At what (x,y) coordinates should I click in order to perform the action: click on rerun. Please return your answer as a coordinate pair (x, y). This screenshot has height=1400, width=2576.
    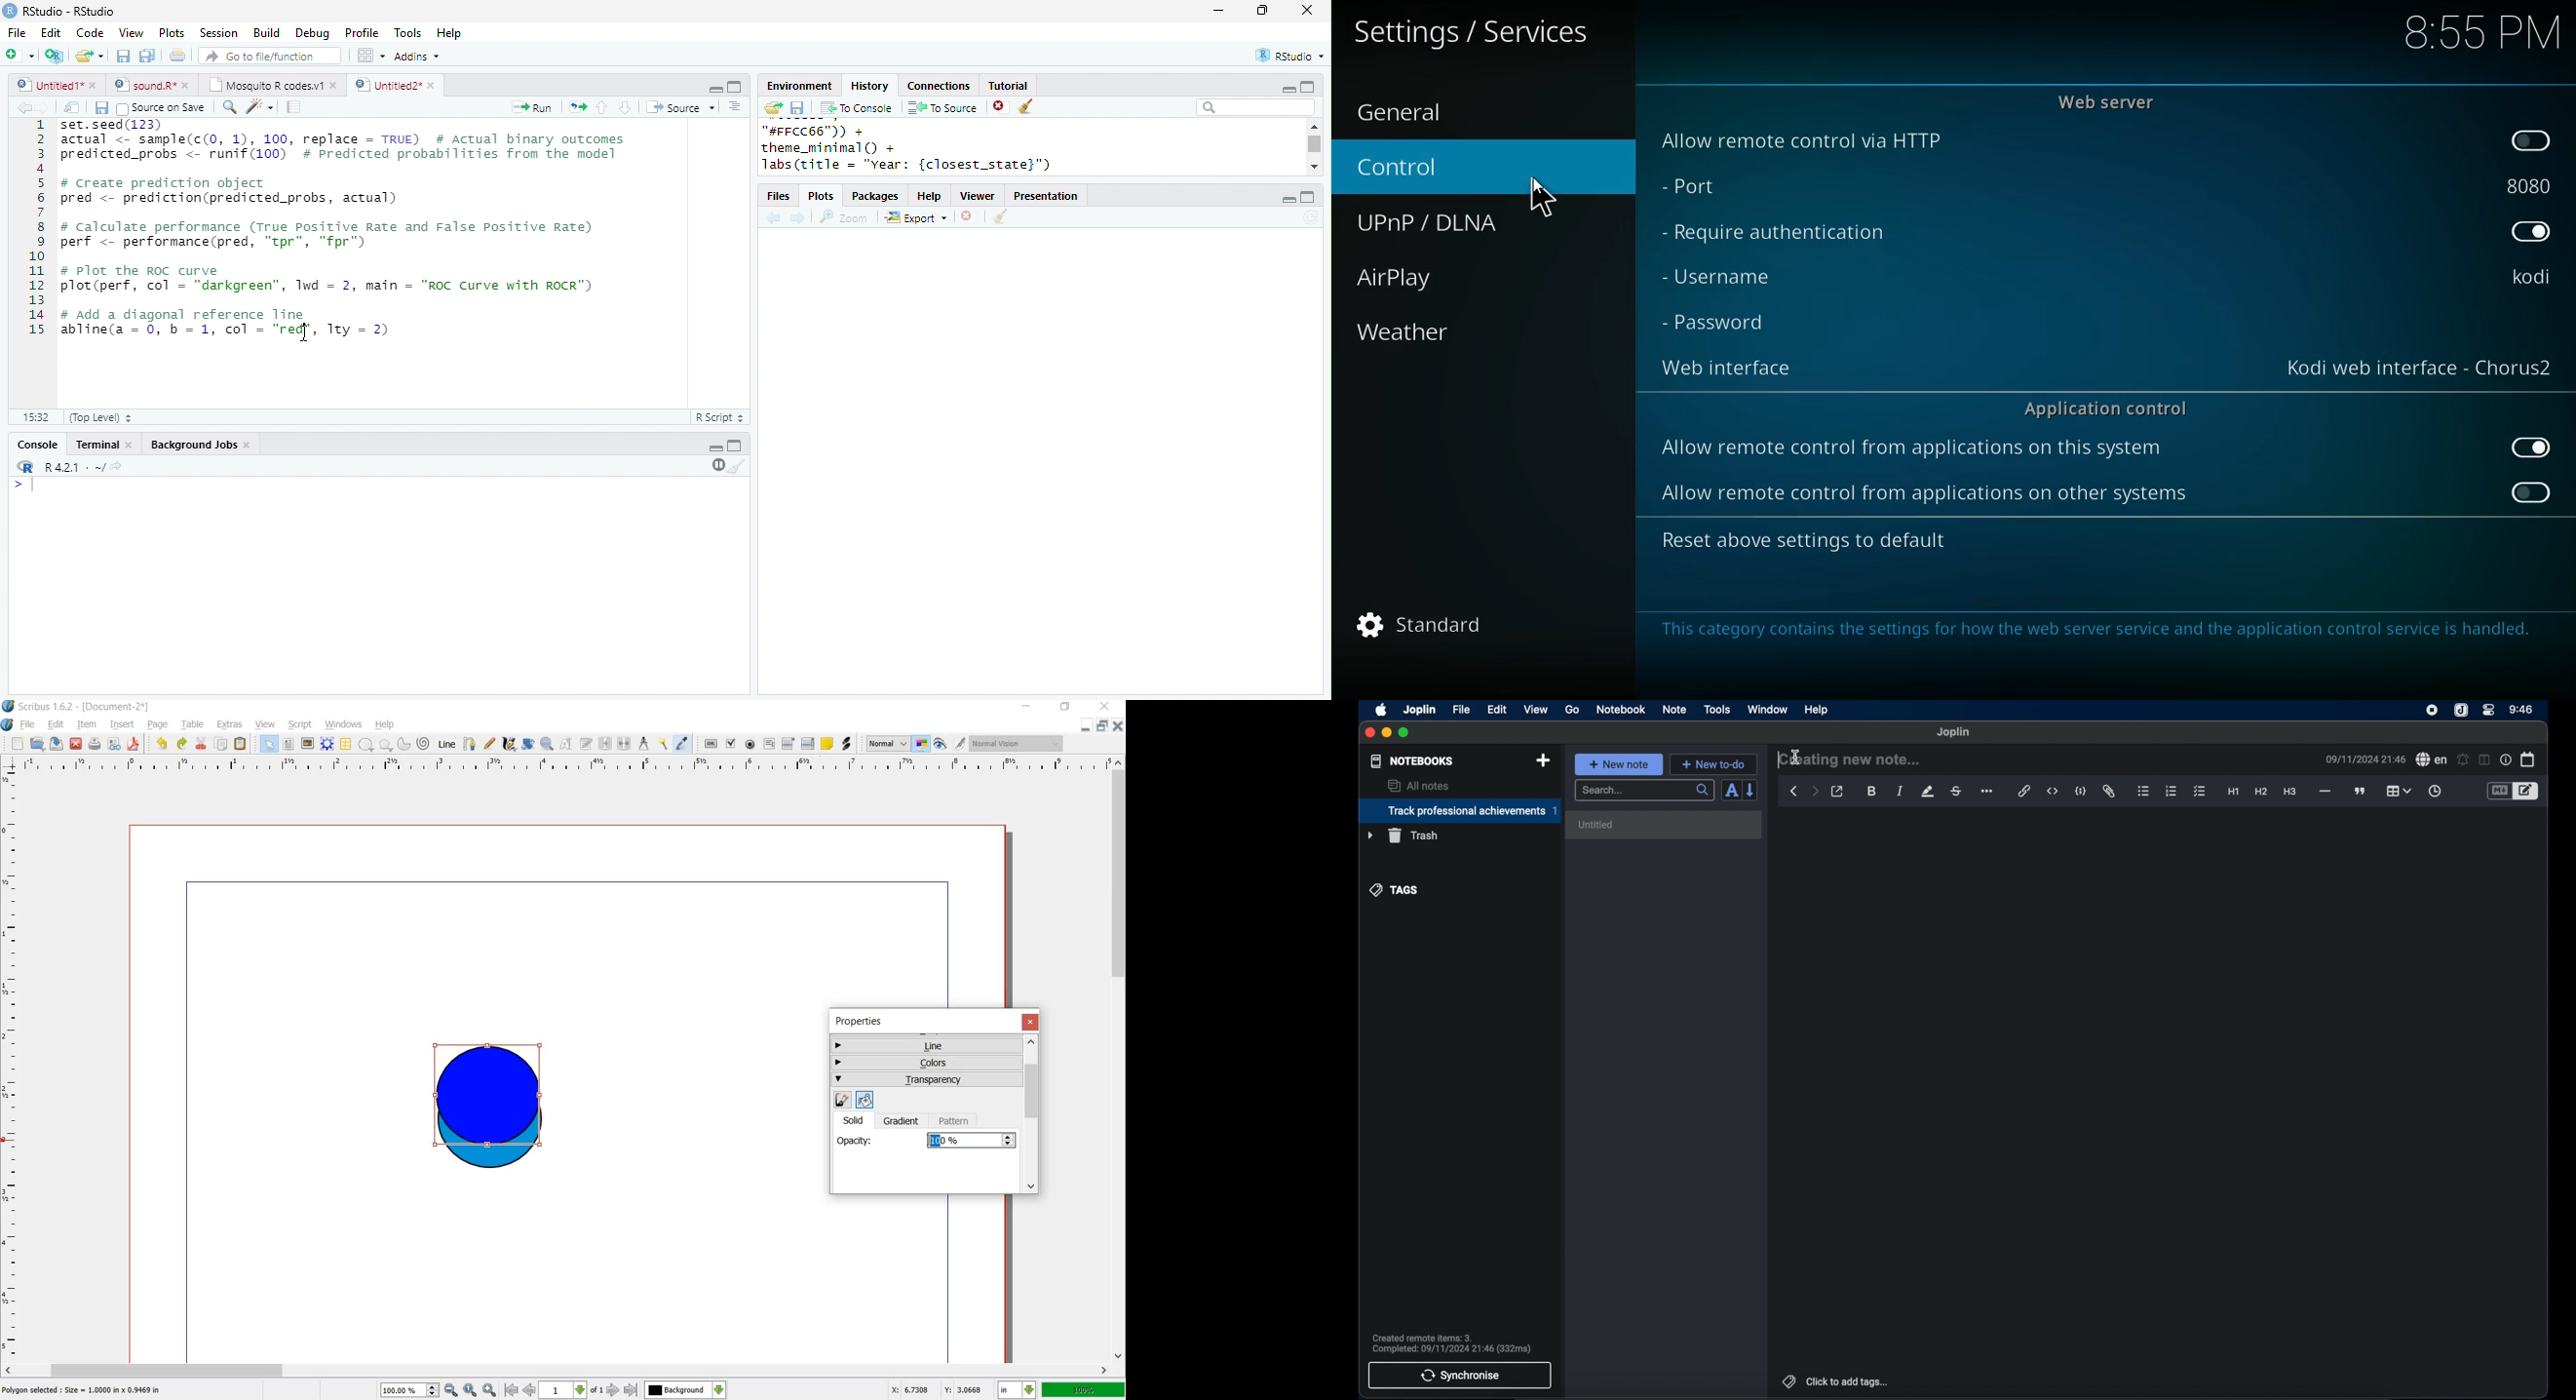
    Looking at the image, I should click on (578, 107).